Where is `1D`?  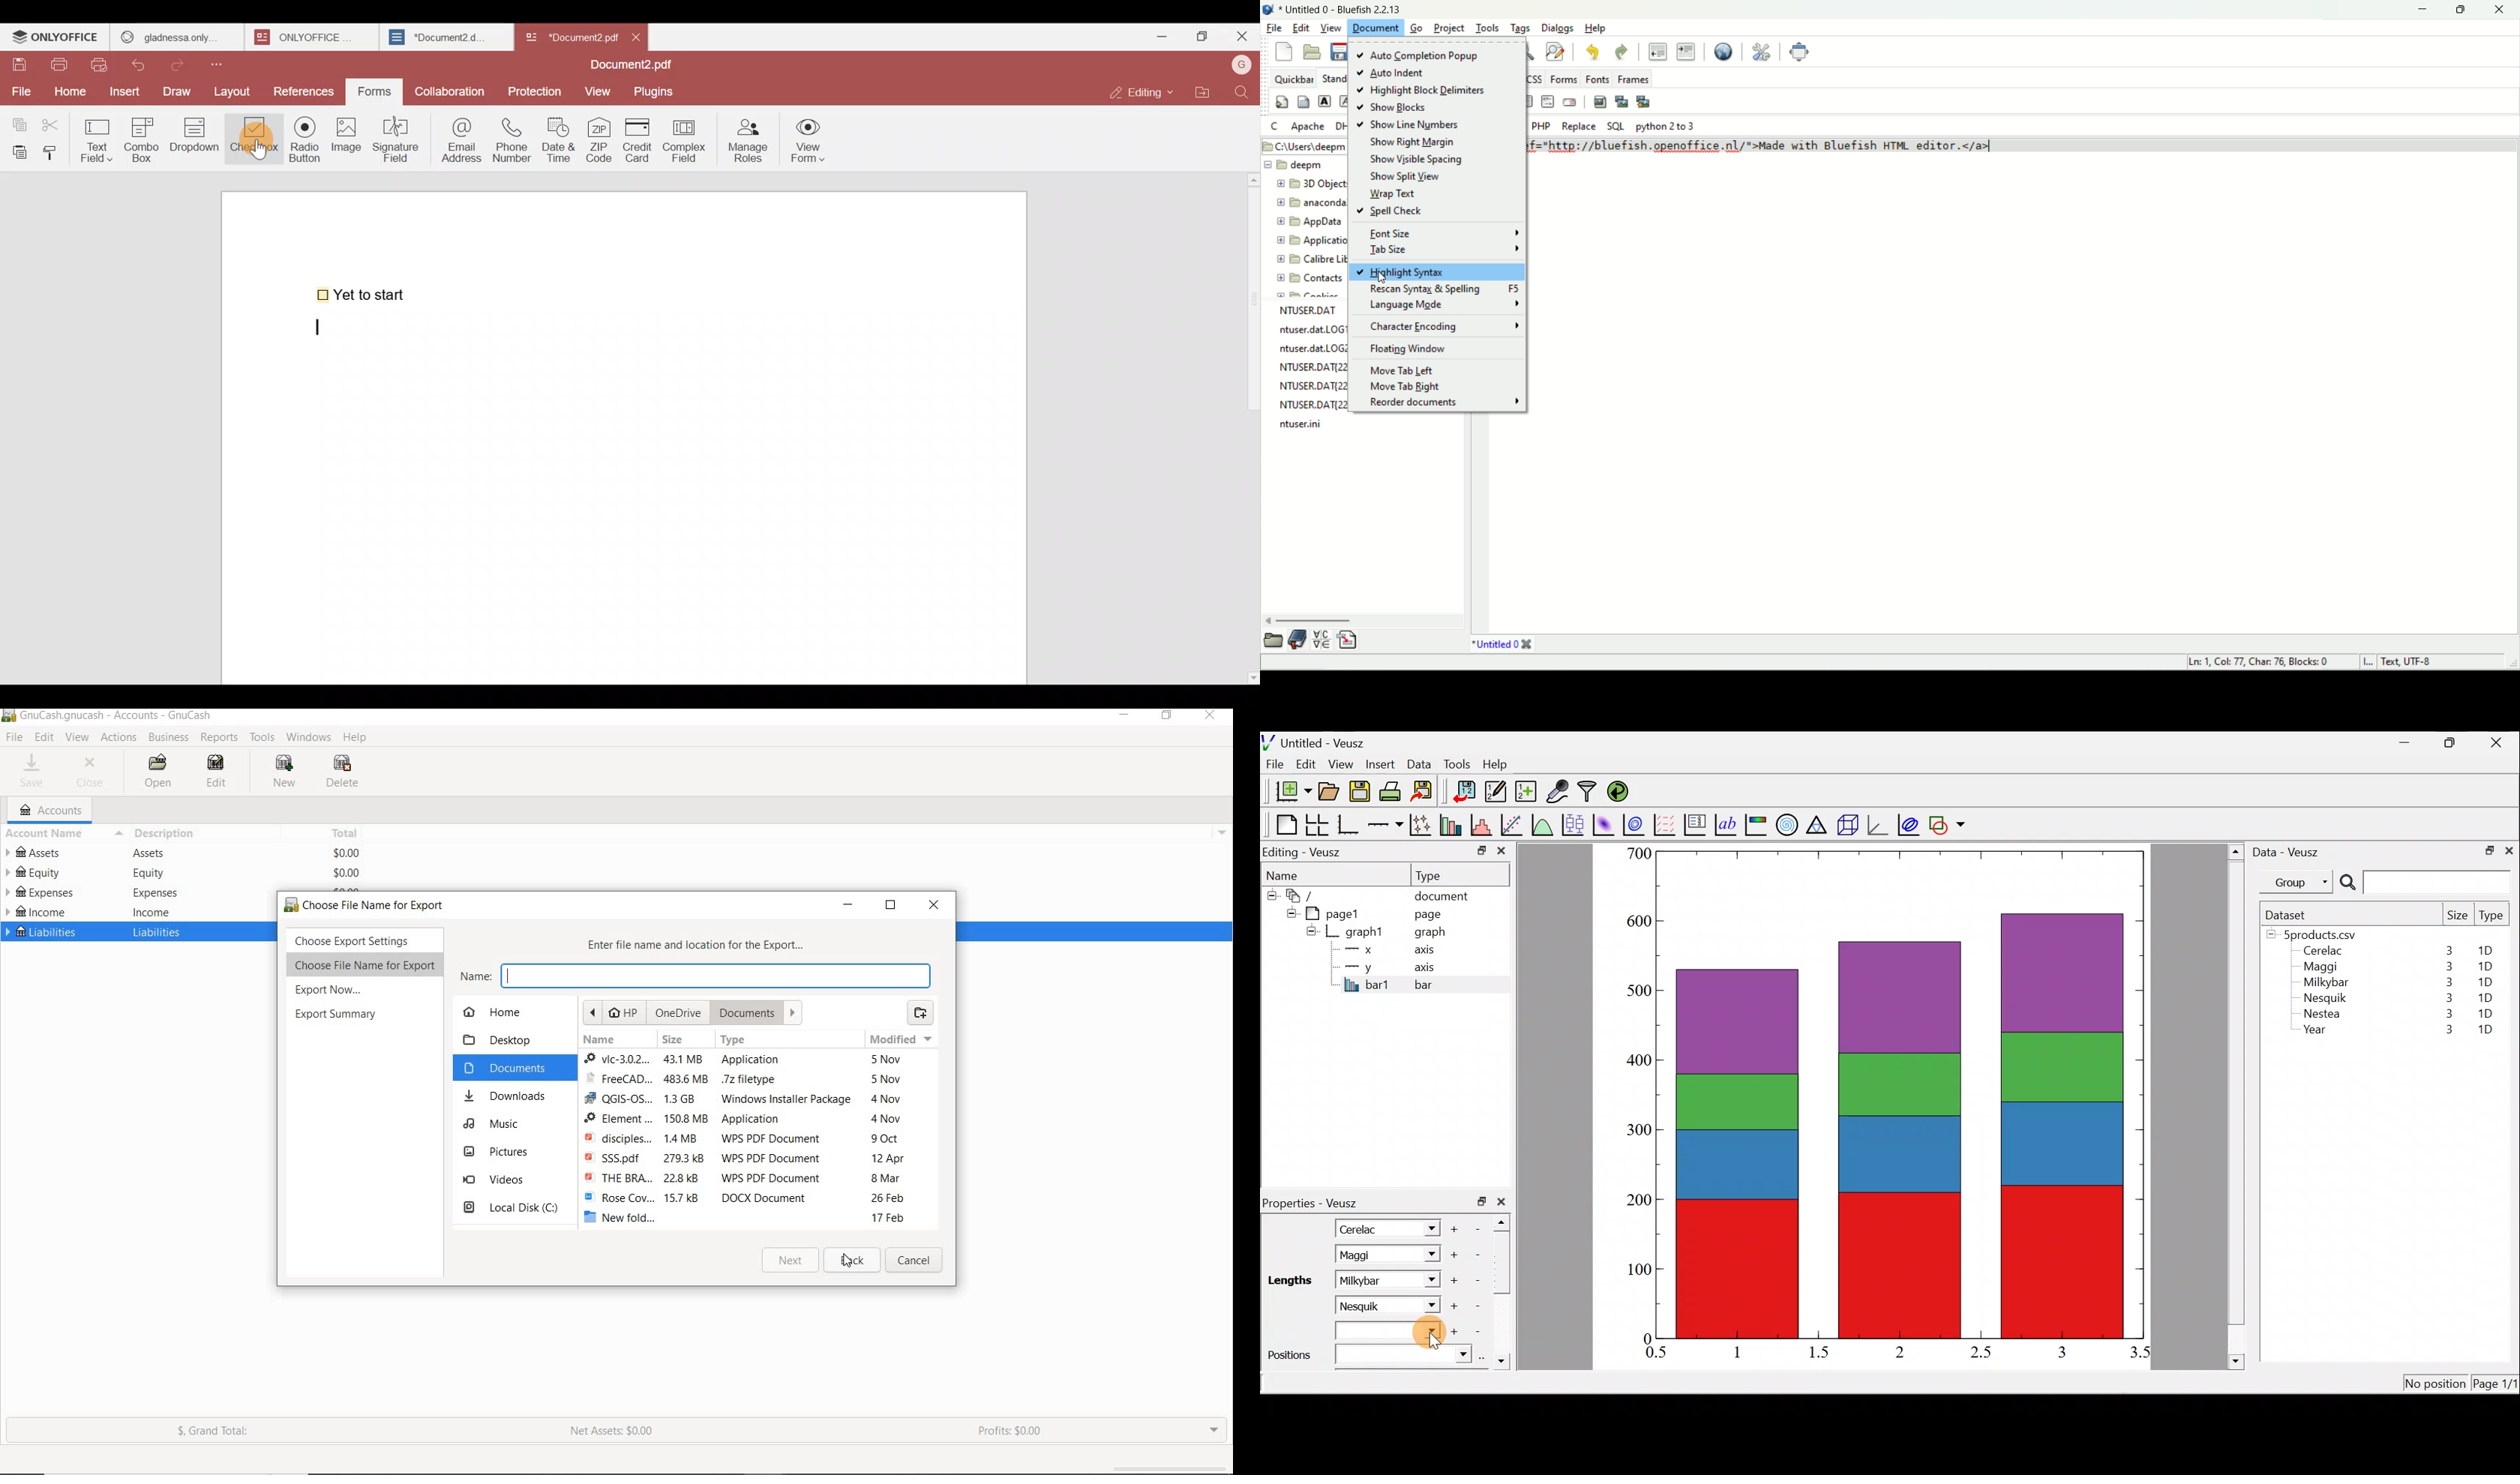
1D is located at coordinates (2482, 982).